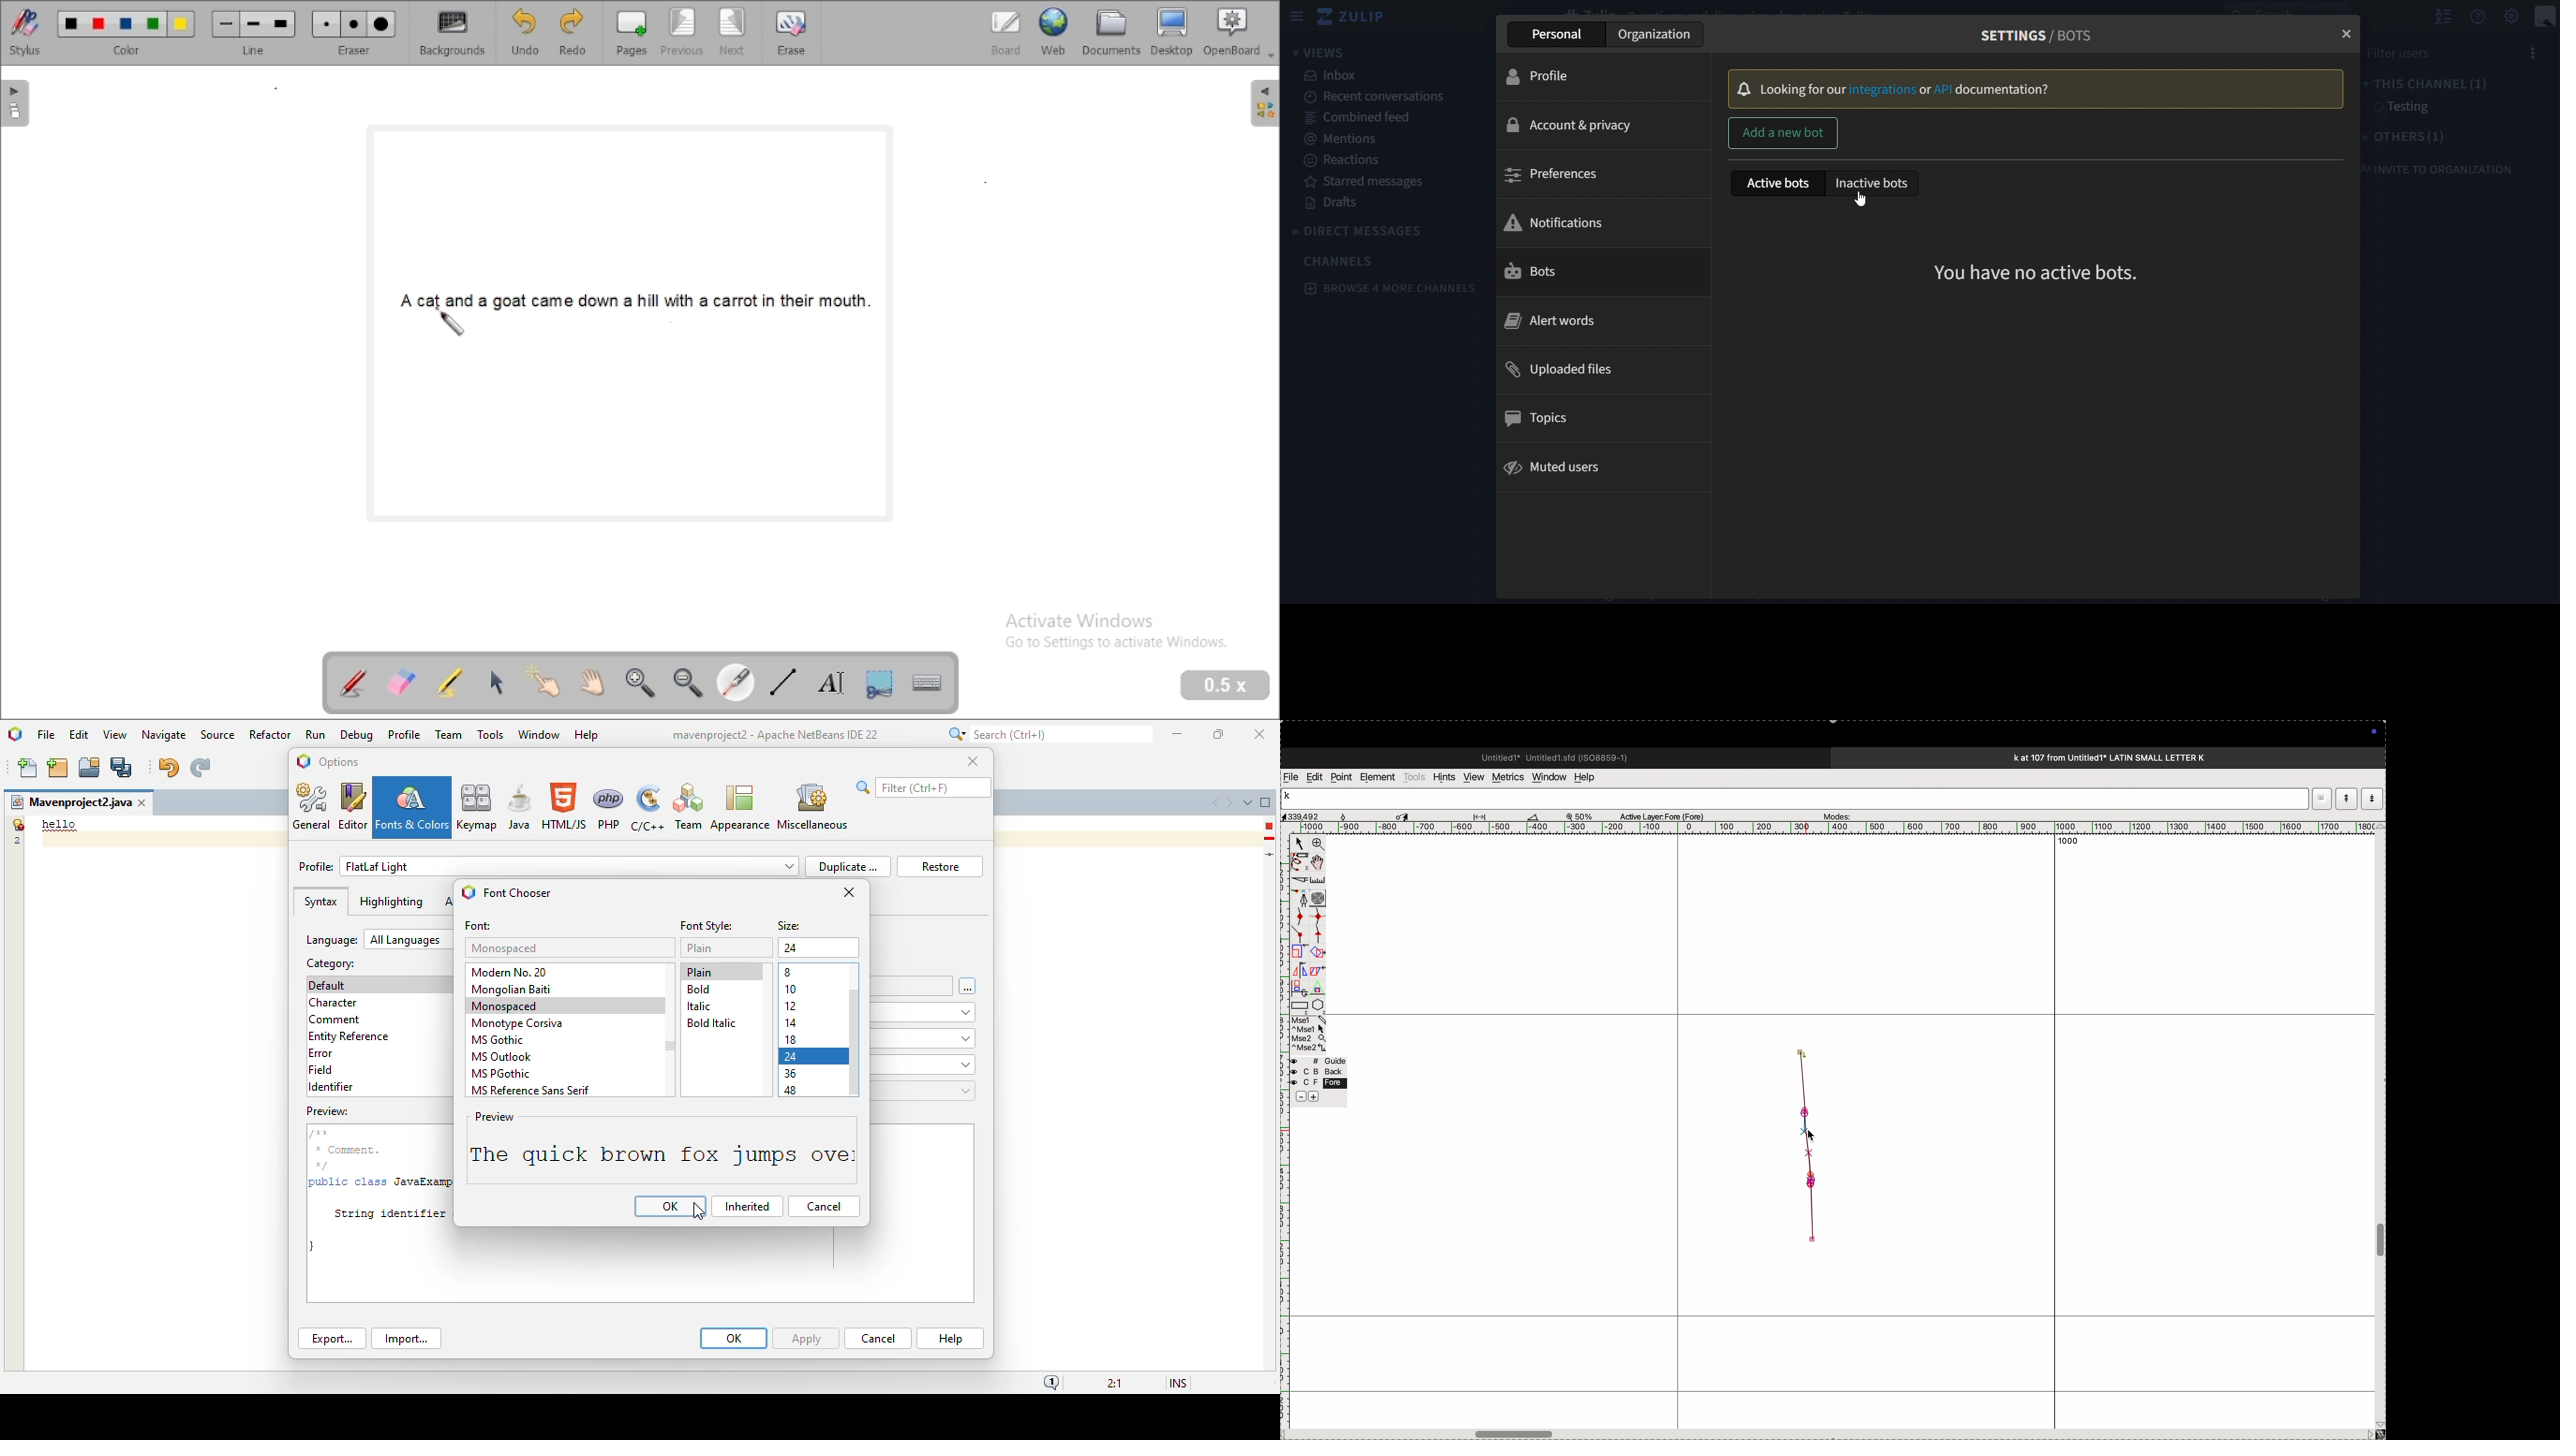  Describe the element at coordinates (1358, 18) in the screenshot. I see `zulip` at that location.